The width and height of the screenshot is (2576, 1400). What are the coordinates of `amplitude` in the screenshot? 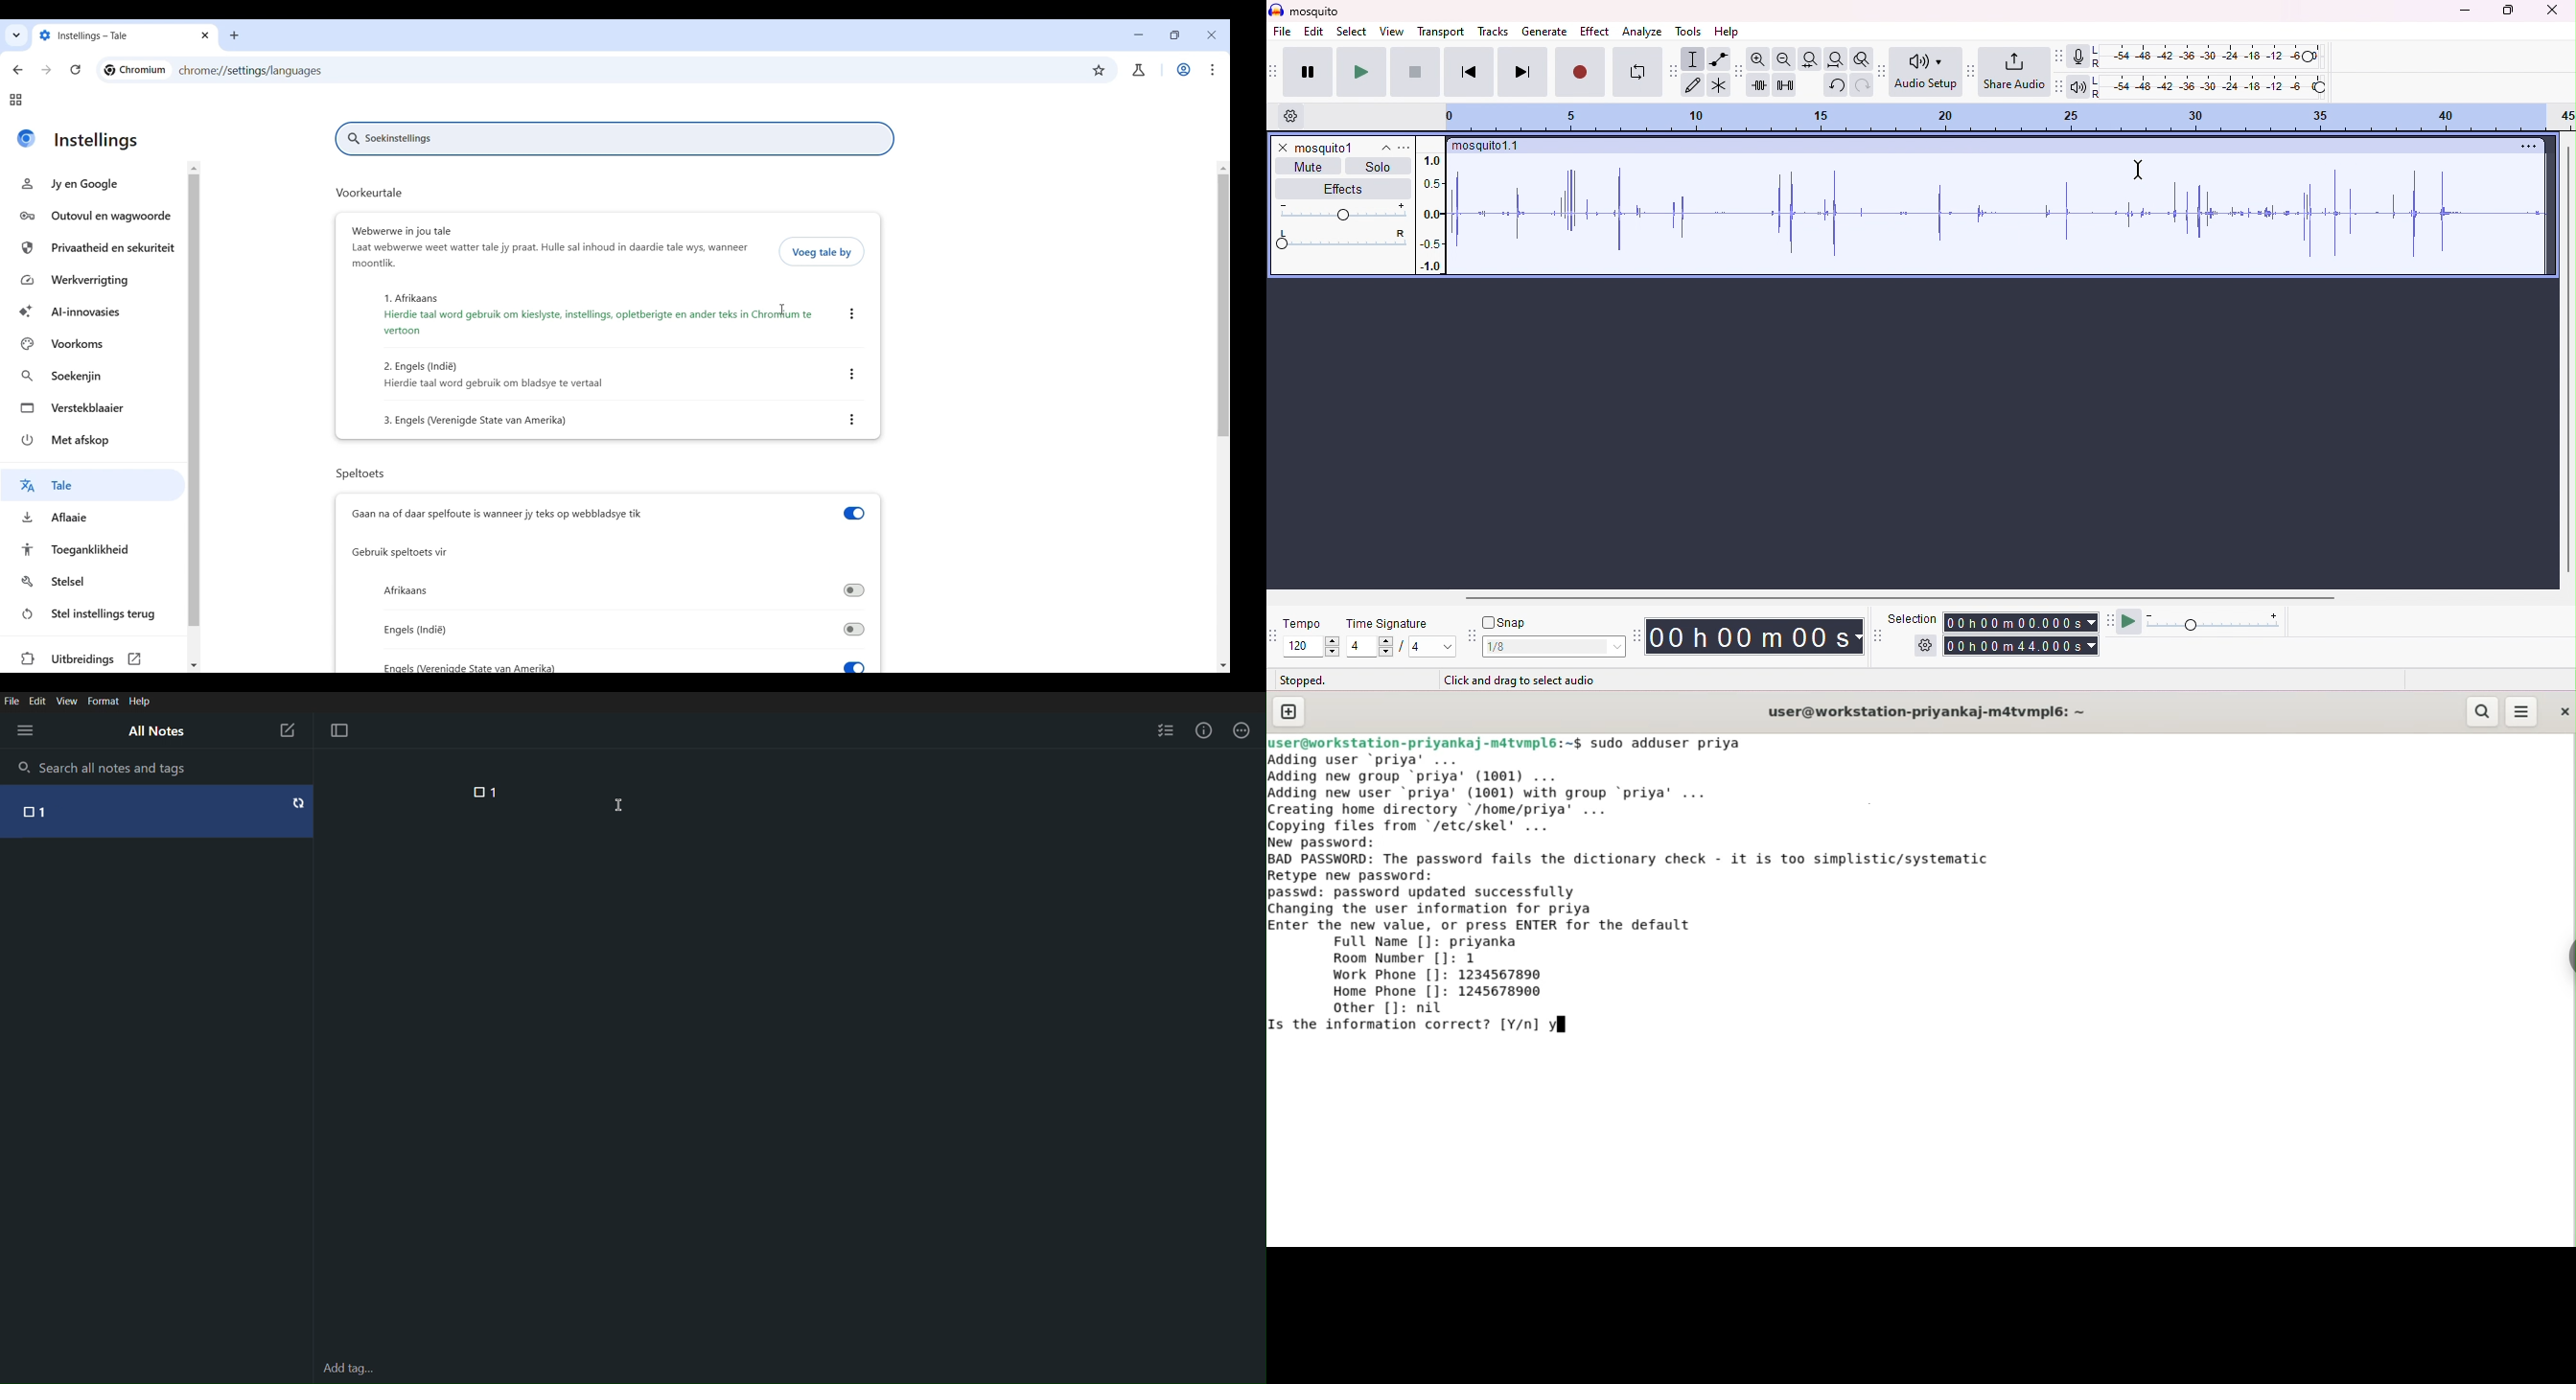 It's located at (1433, 213).